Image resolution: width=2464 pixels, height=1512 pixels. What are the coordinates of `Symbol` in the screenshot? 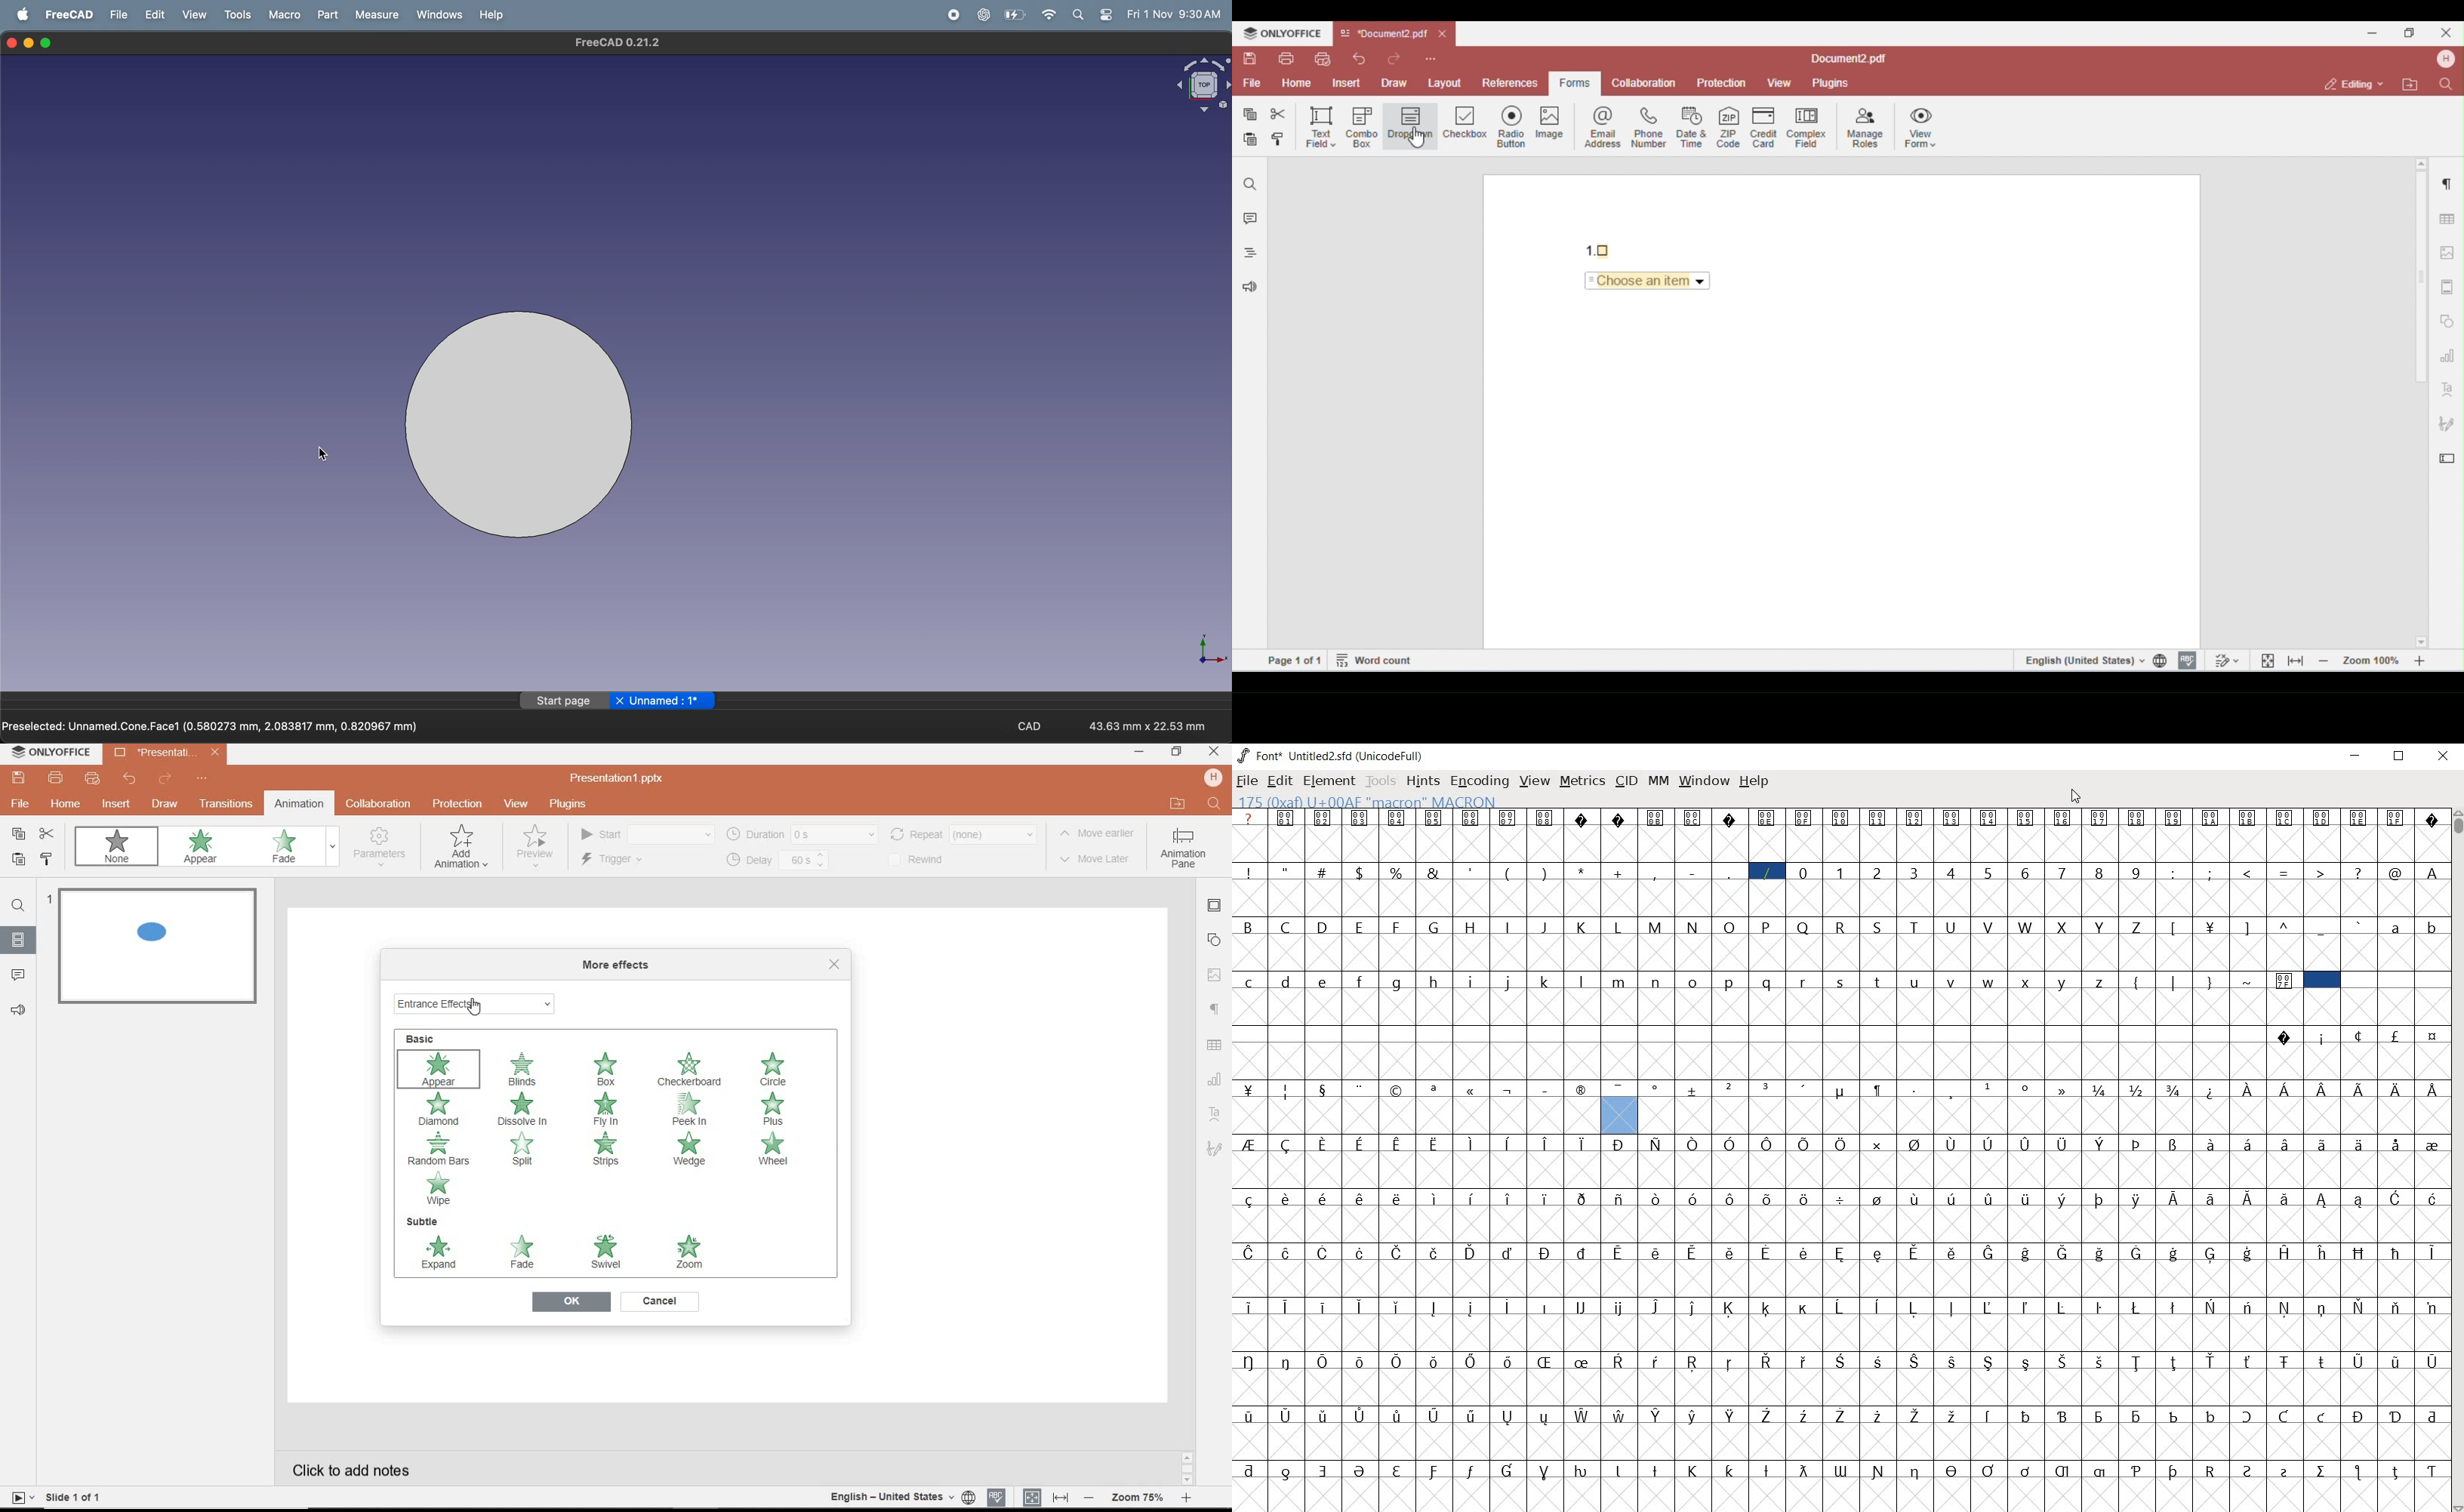 It's located at (1991, 818).